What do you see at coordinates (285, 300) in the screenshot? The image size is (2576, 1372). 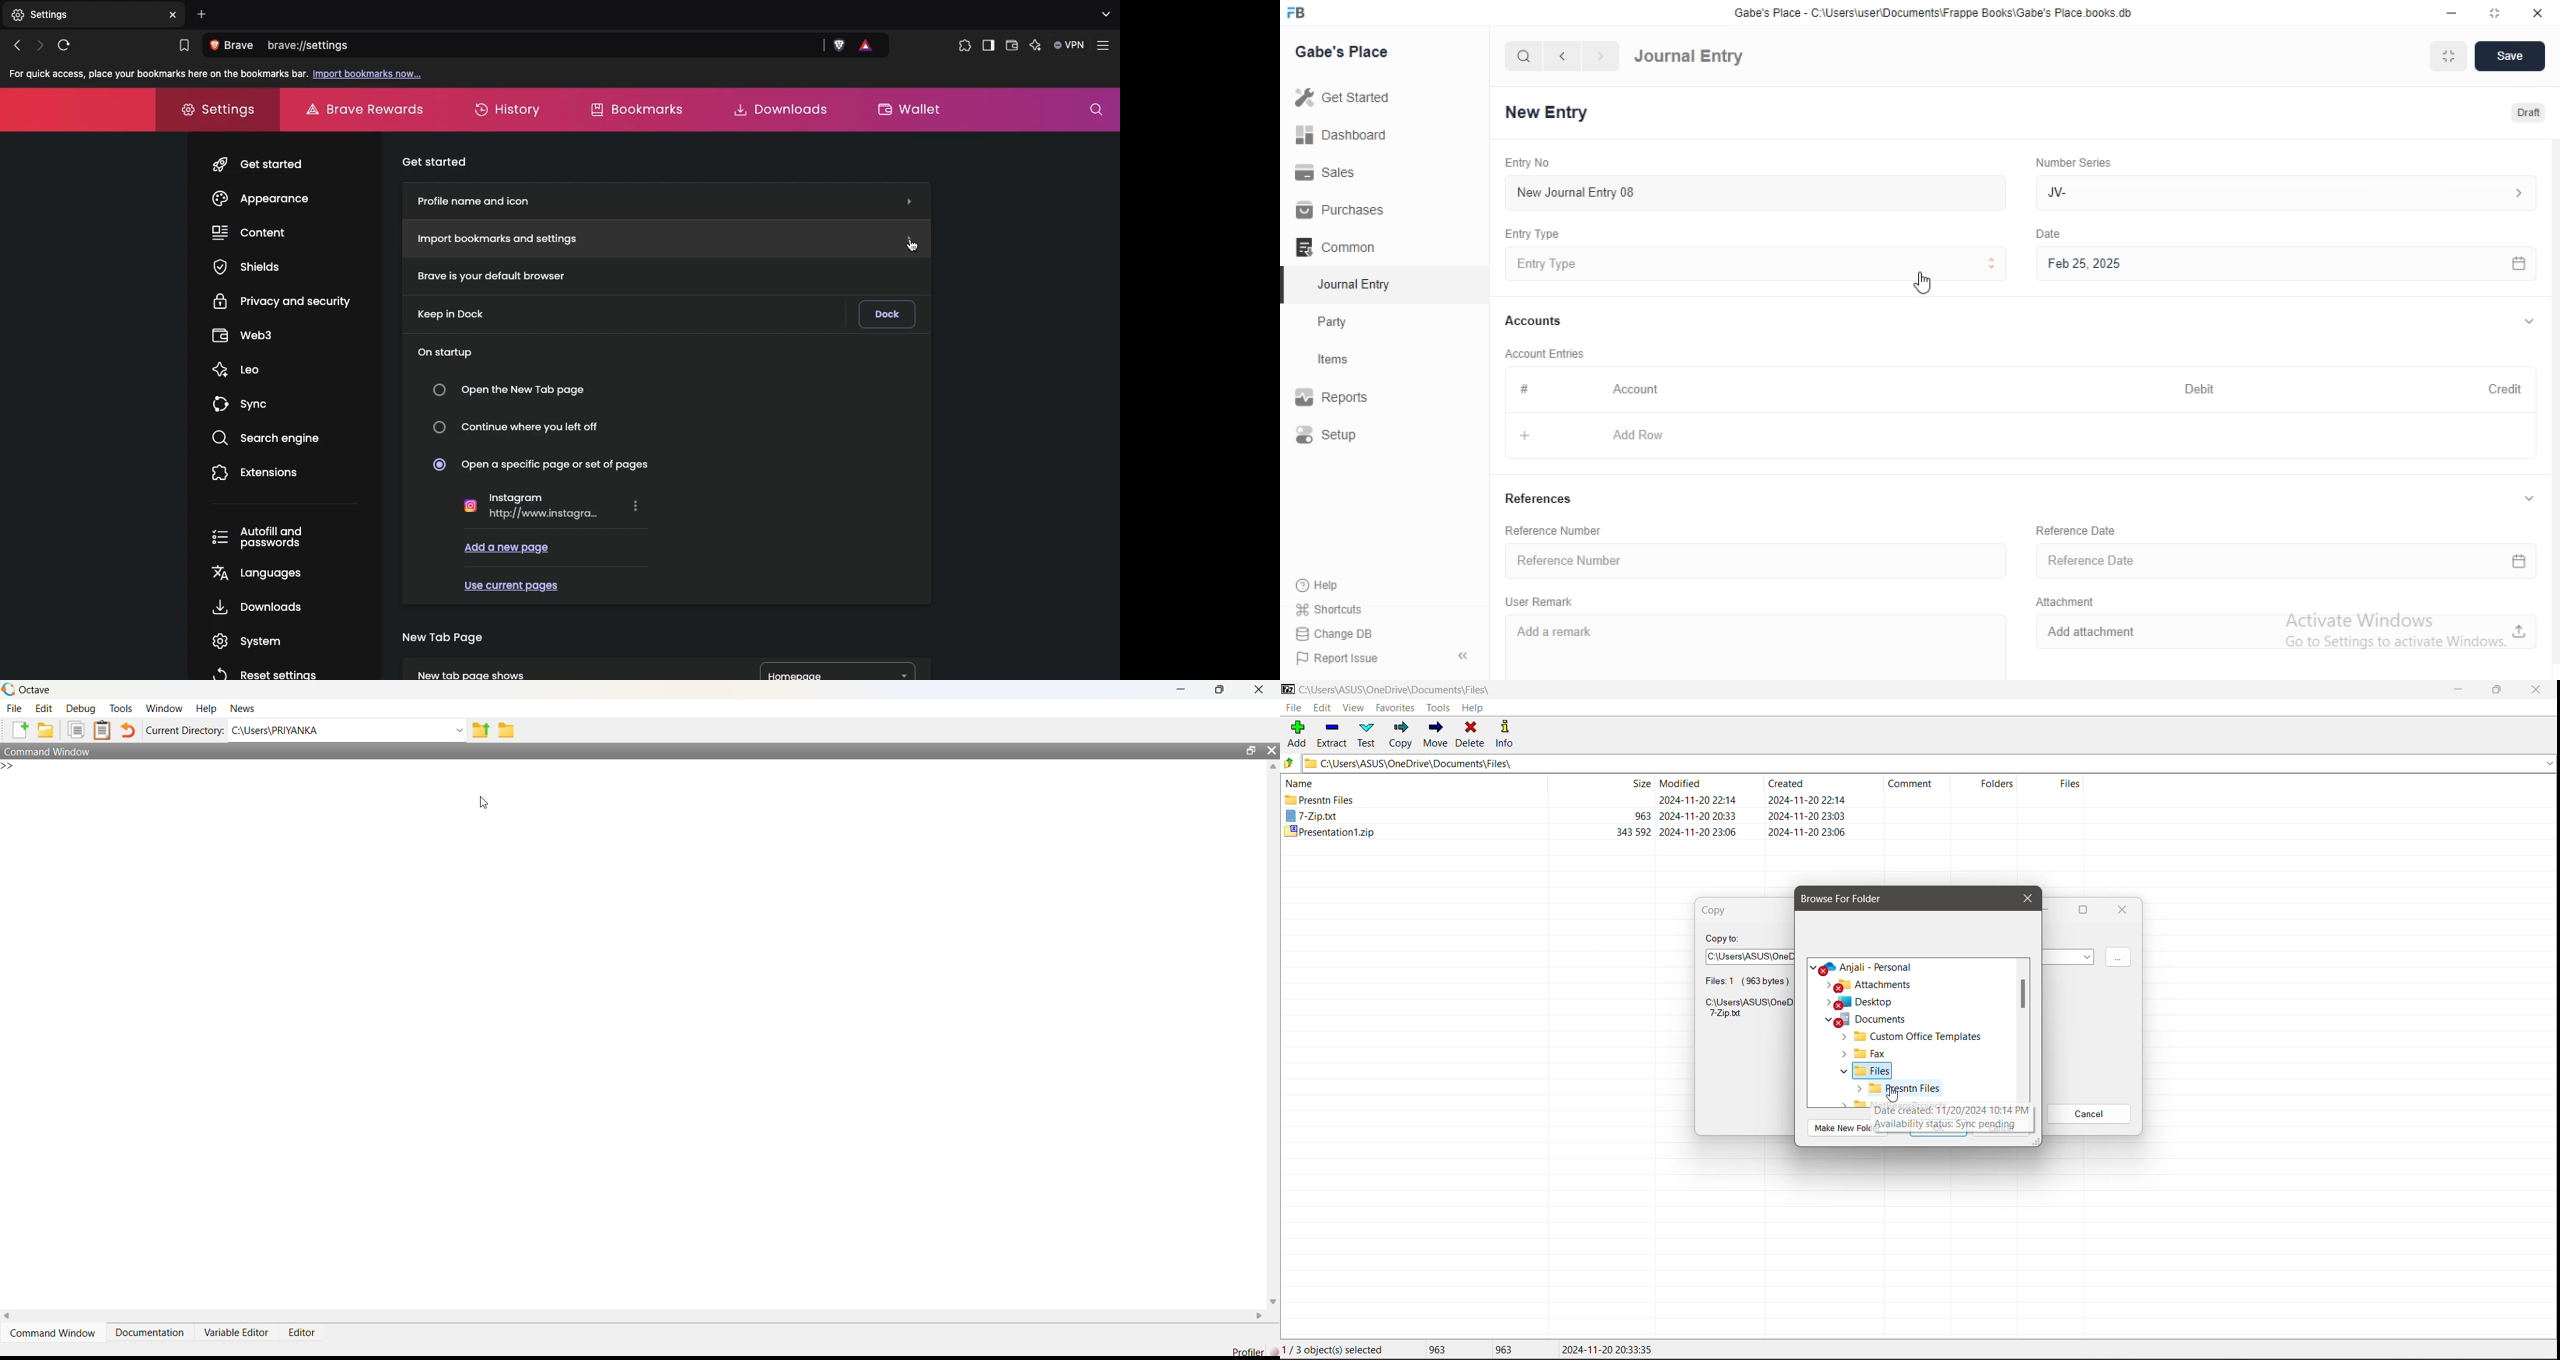 I see `Privacy and security` at bounding box center [285, 300].